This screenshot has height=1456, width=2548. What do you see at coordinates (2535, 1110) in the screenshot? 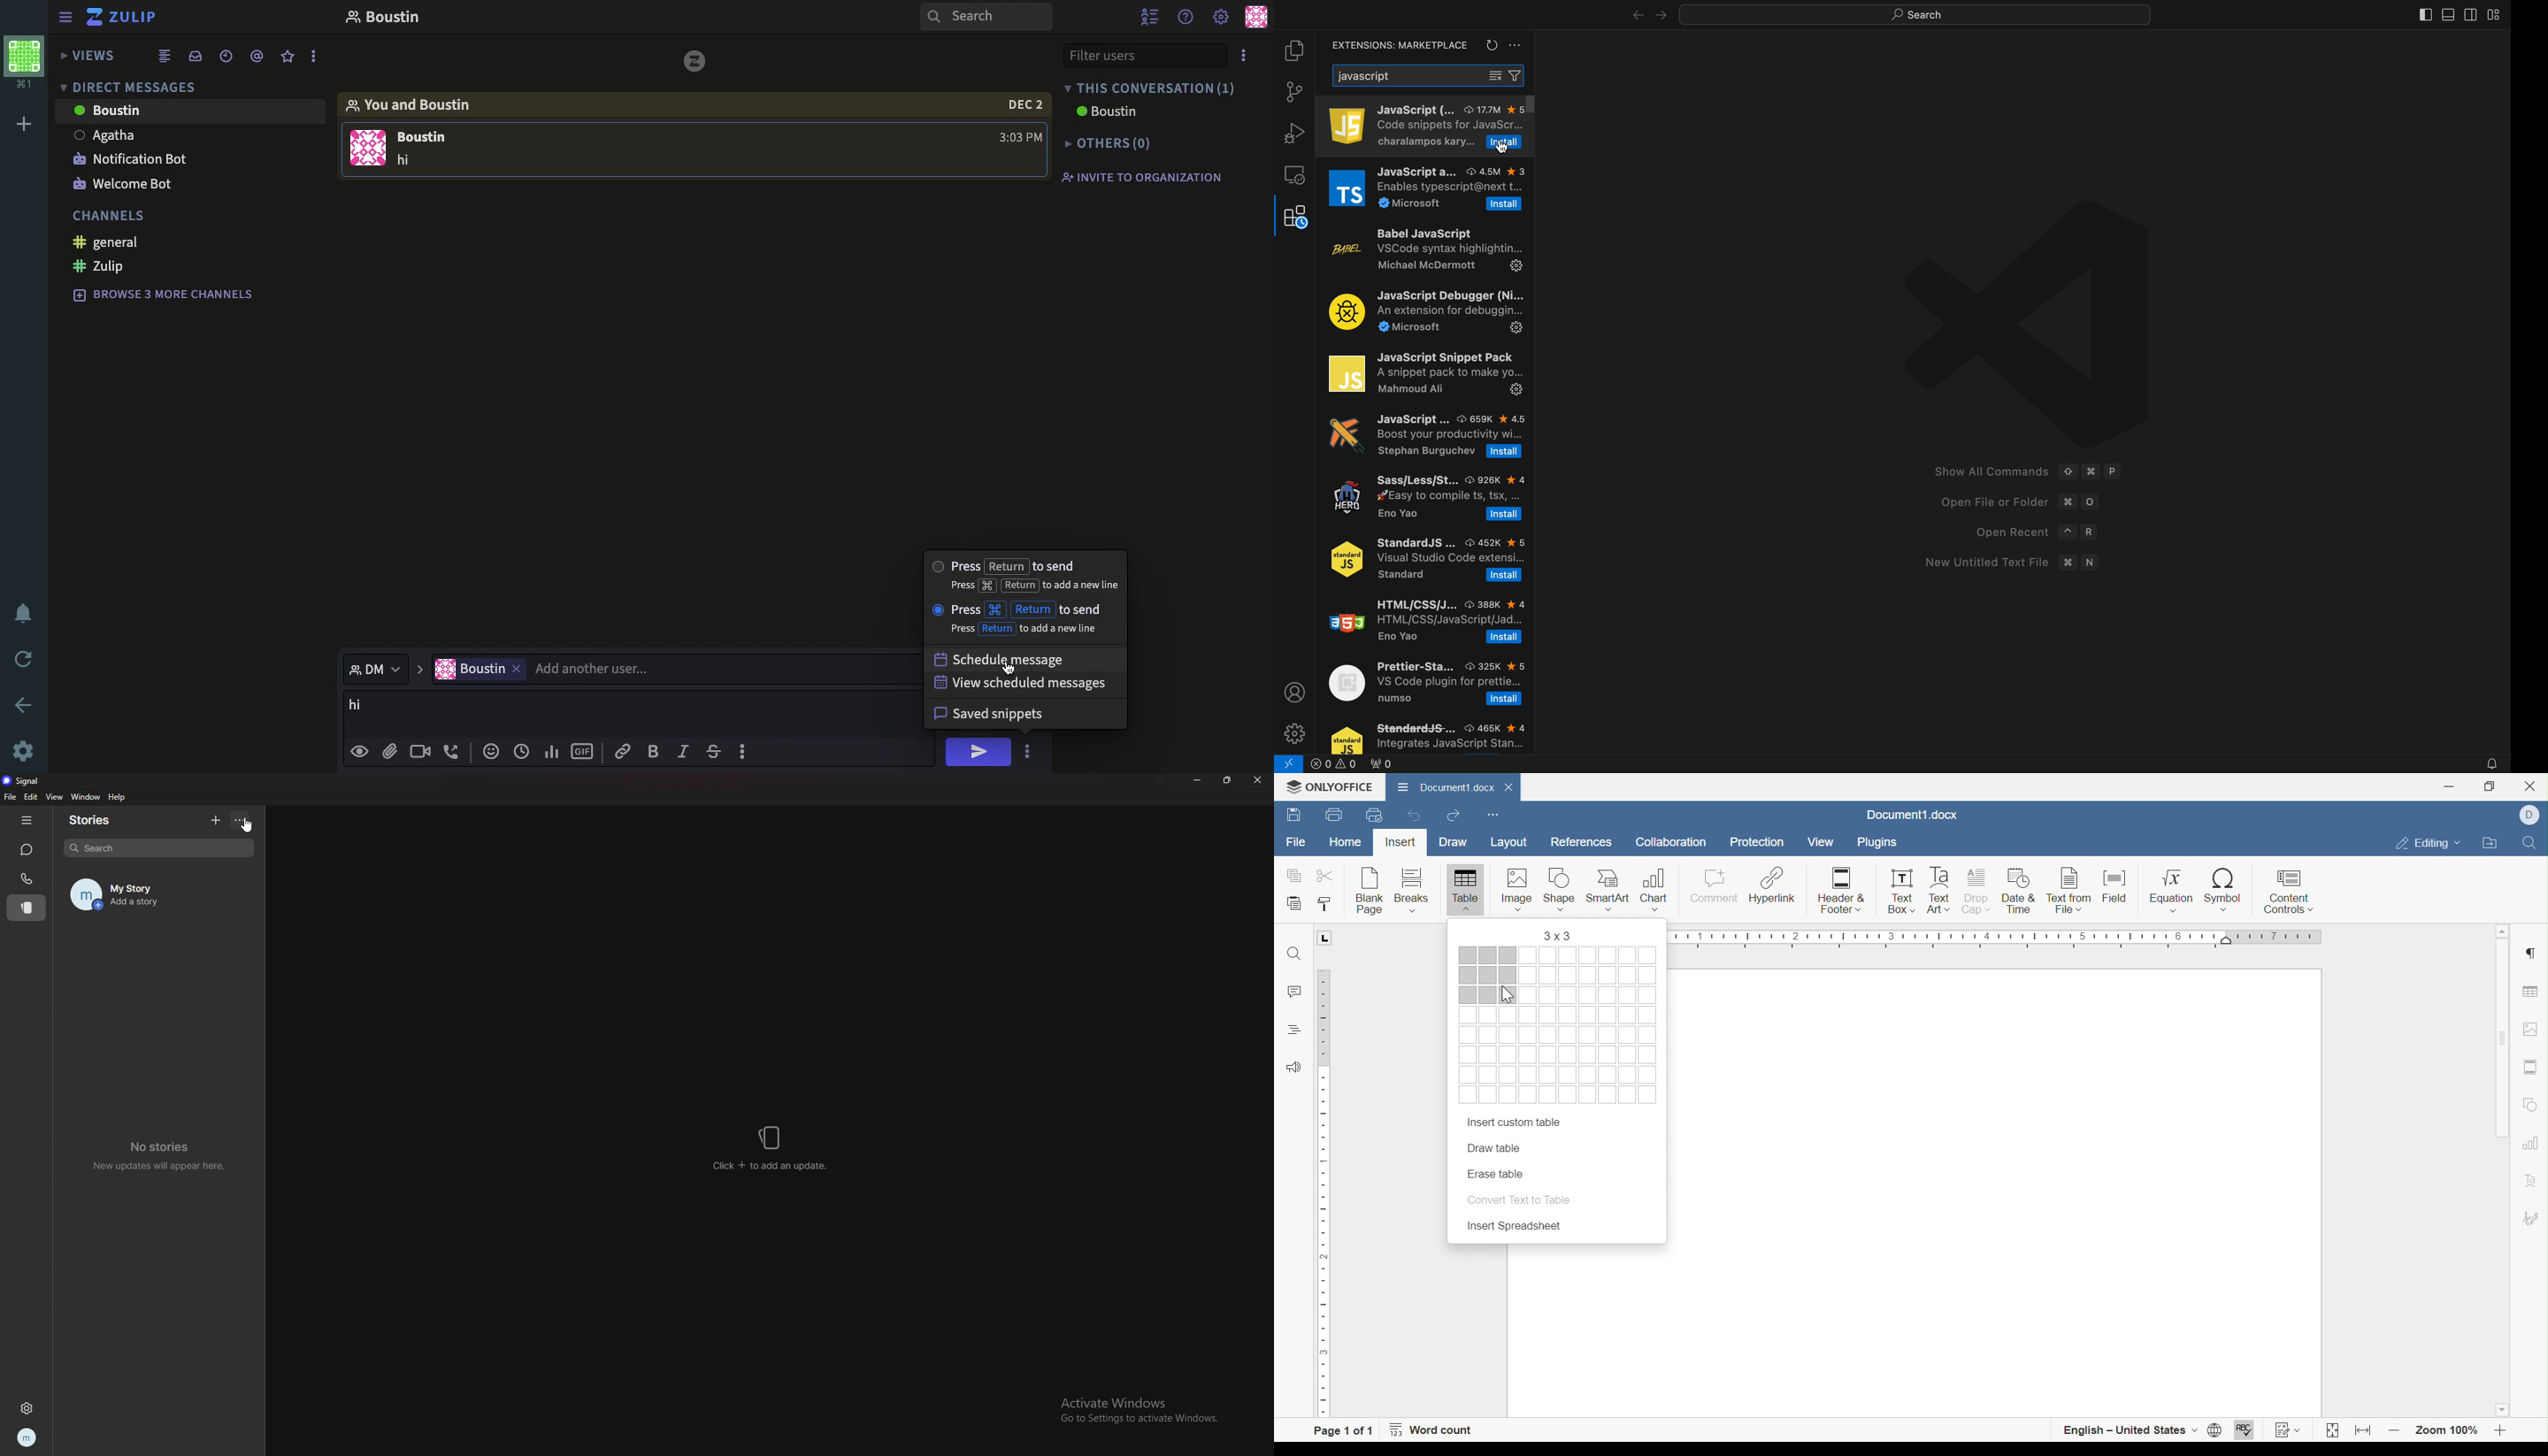
I see `Shape settings` at bounding box center [2535, 1110].